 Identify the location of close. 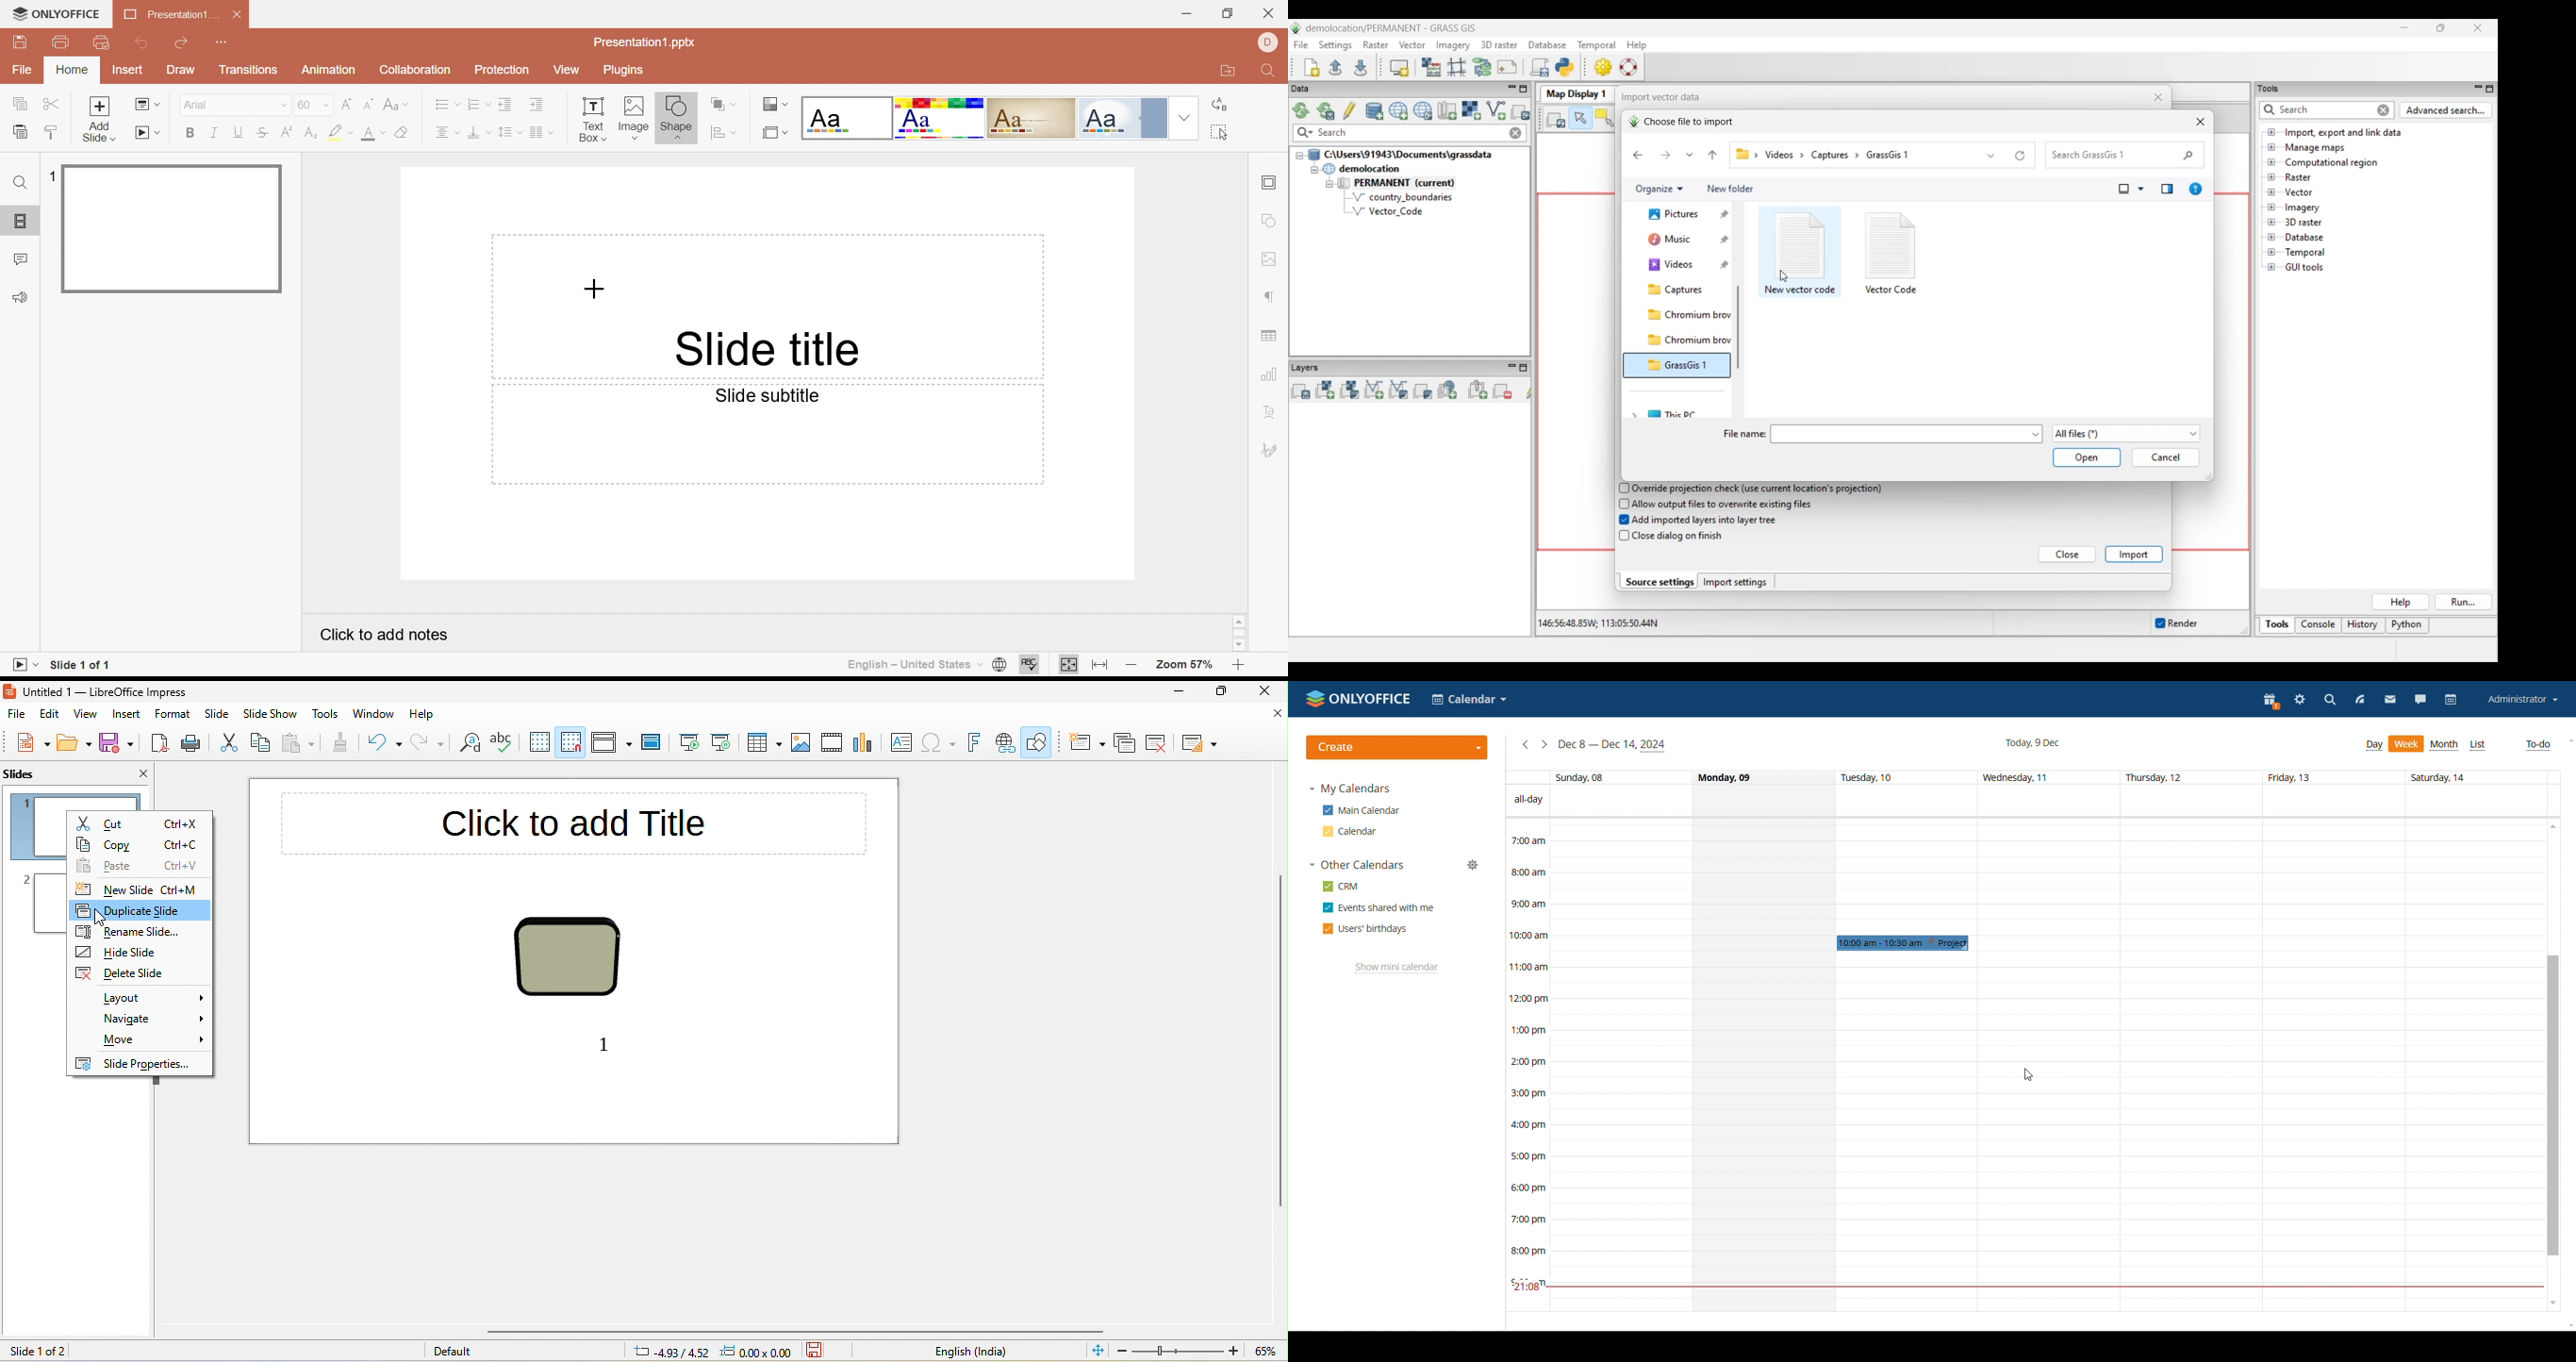
(1268, 691).